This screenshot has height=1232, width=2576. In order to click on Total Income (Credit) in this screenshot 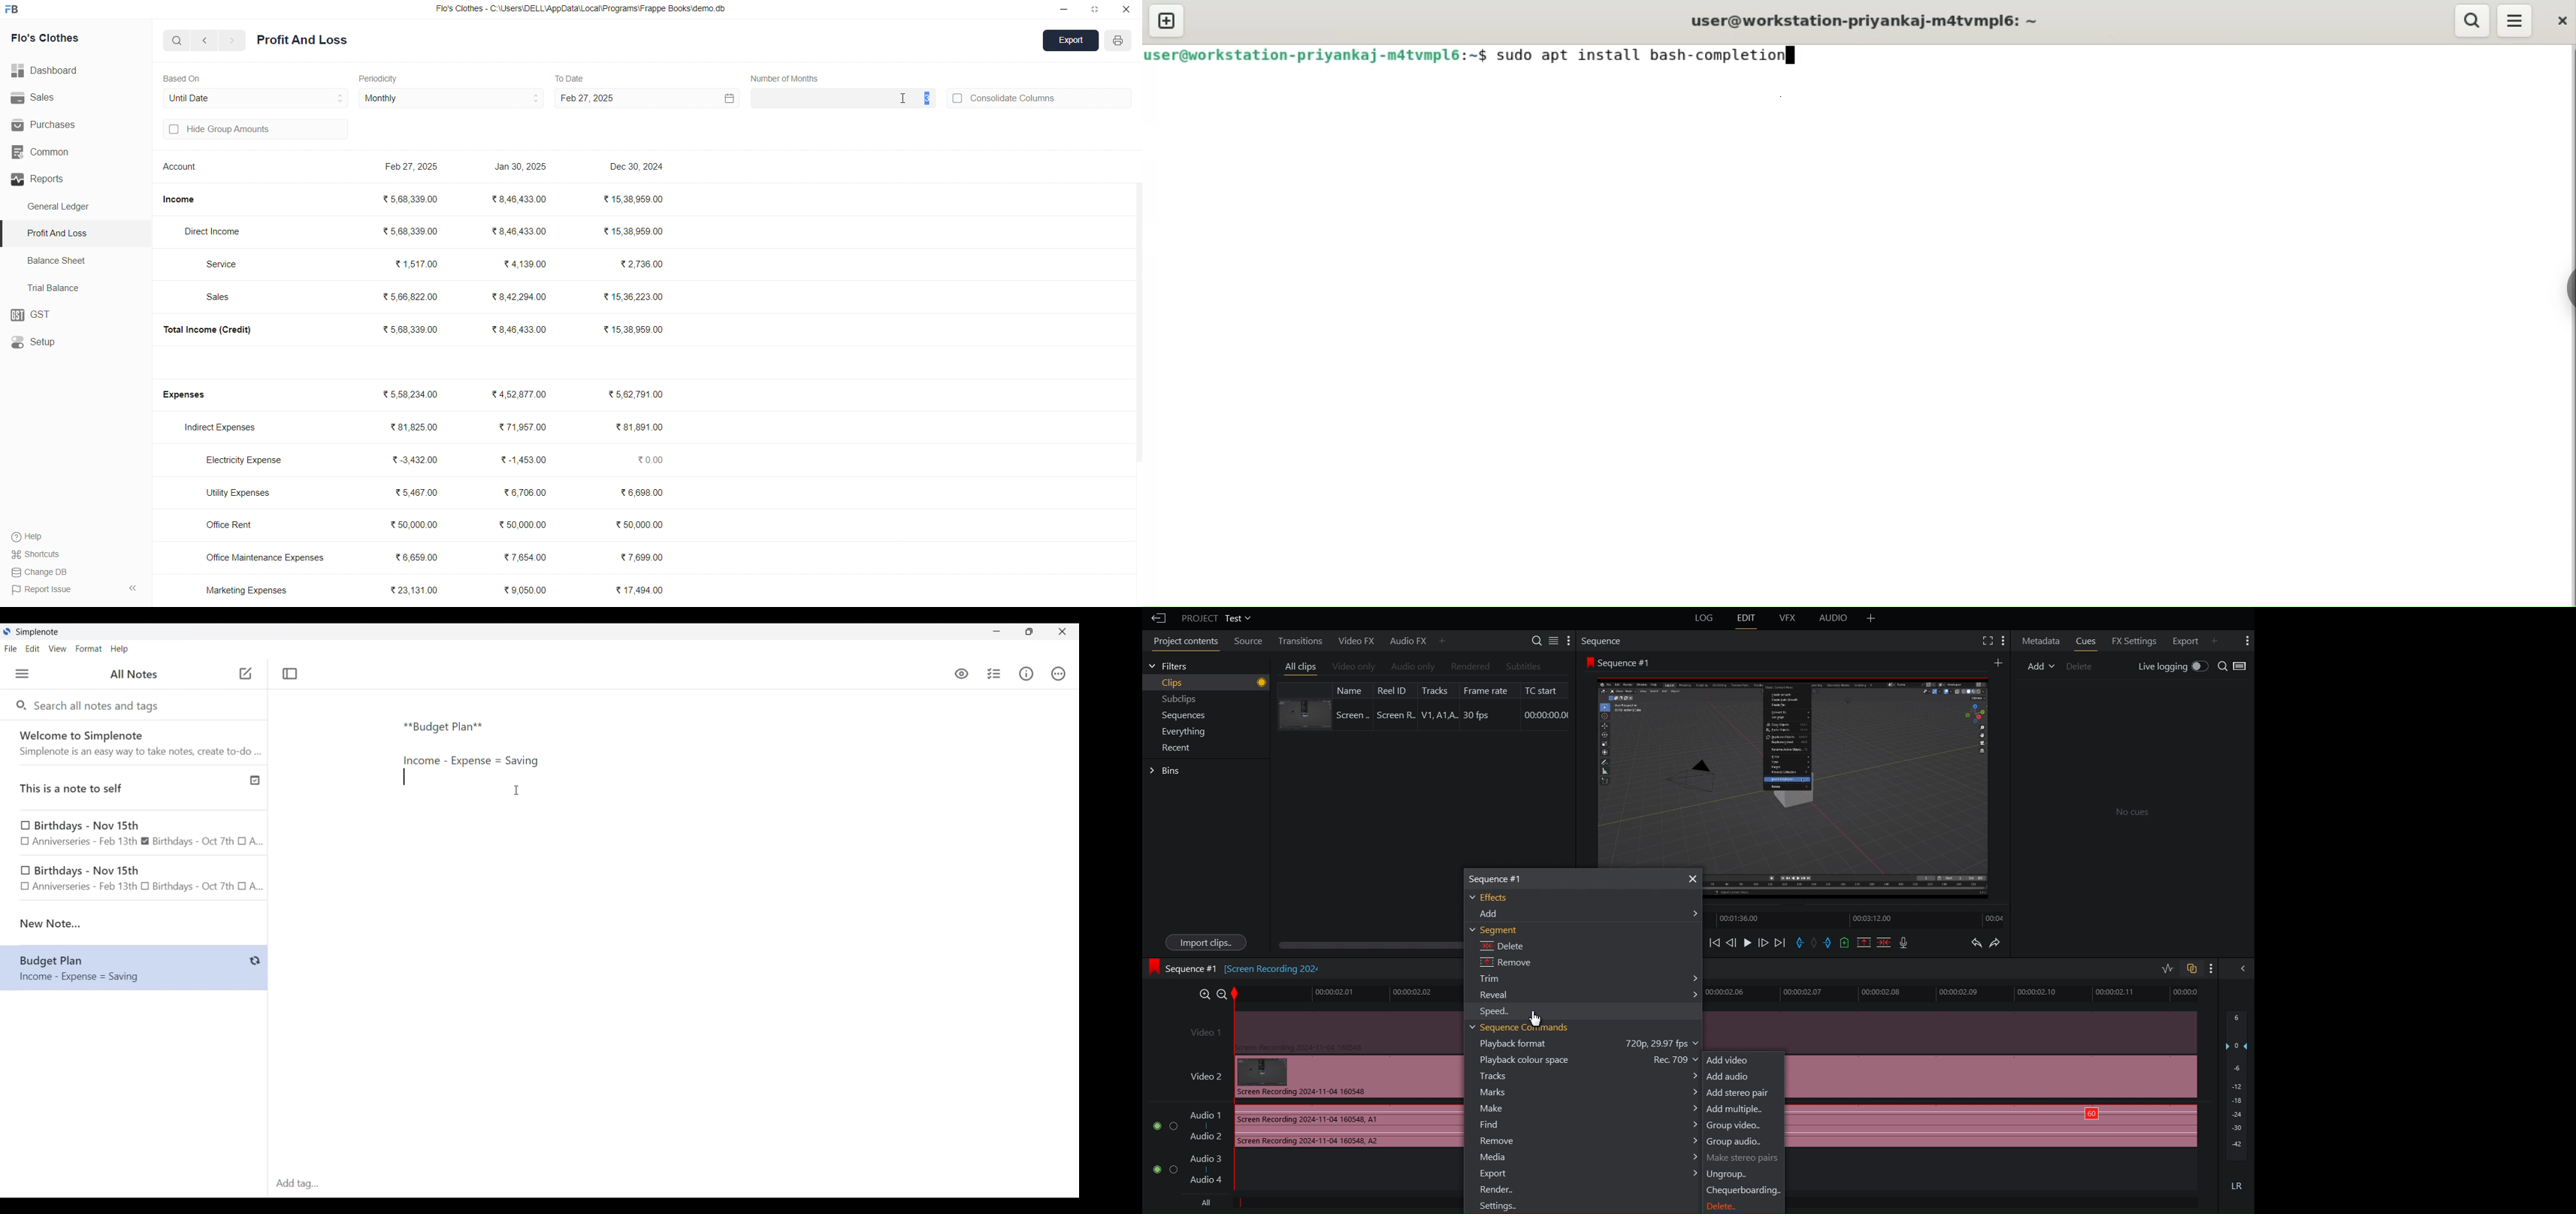, I will do `click(217, 329)`.